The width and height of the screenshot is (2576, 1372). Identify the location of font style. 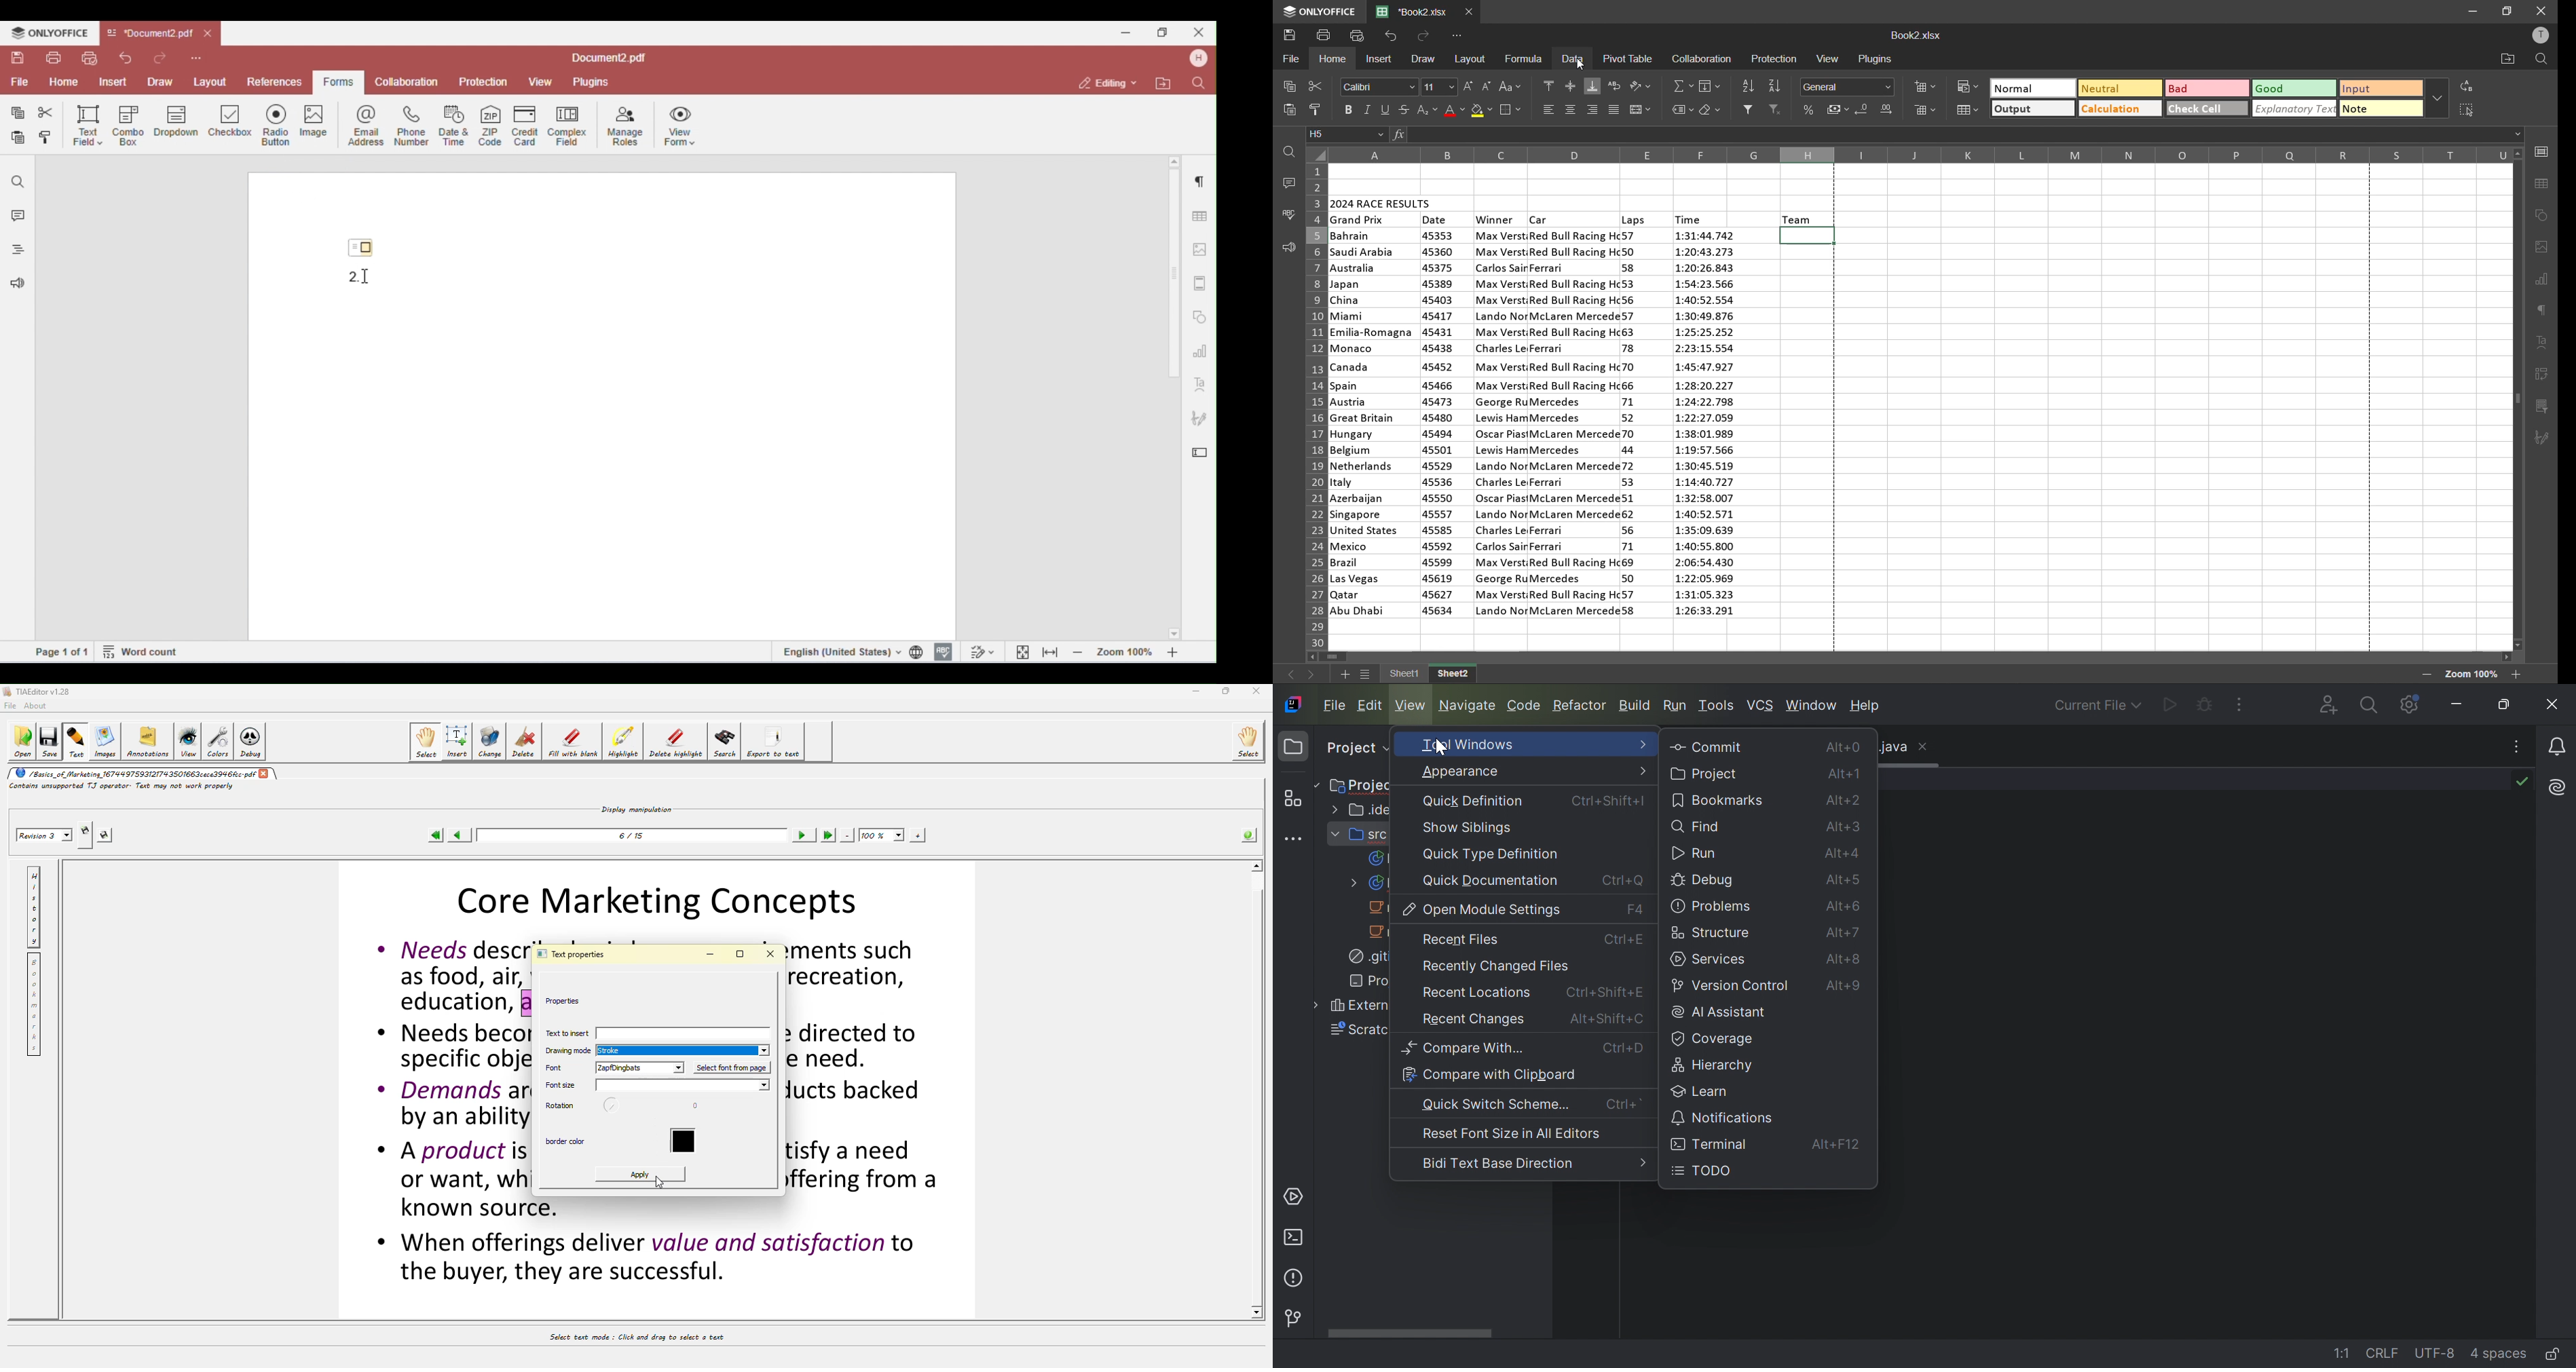
(1381, 88).